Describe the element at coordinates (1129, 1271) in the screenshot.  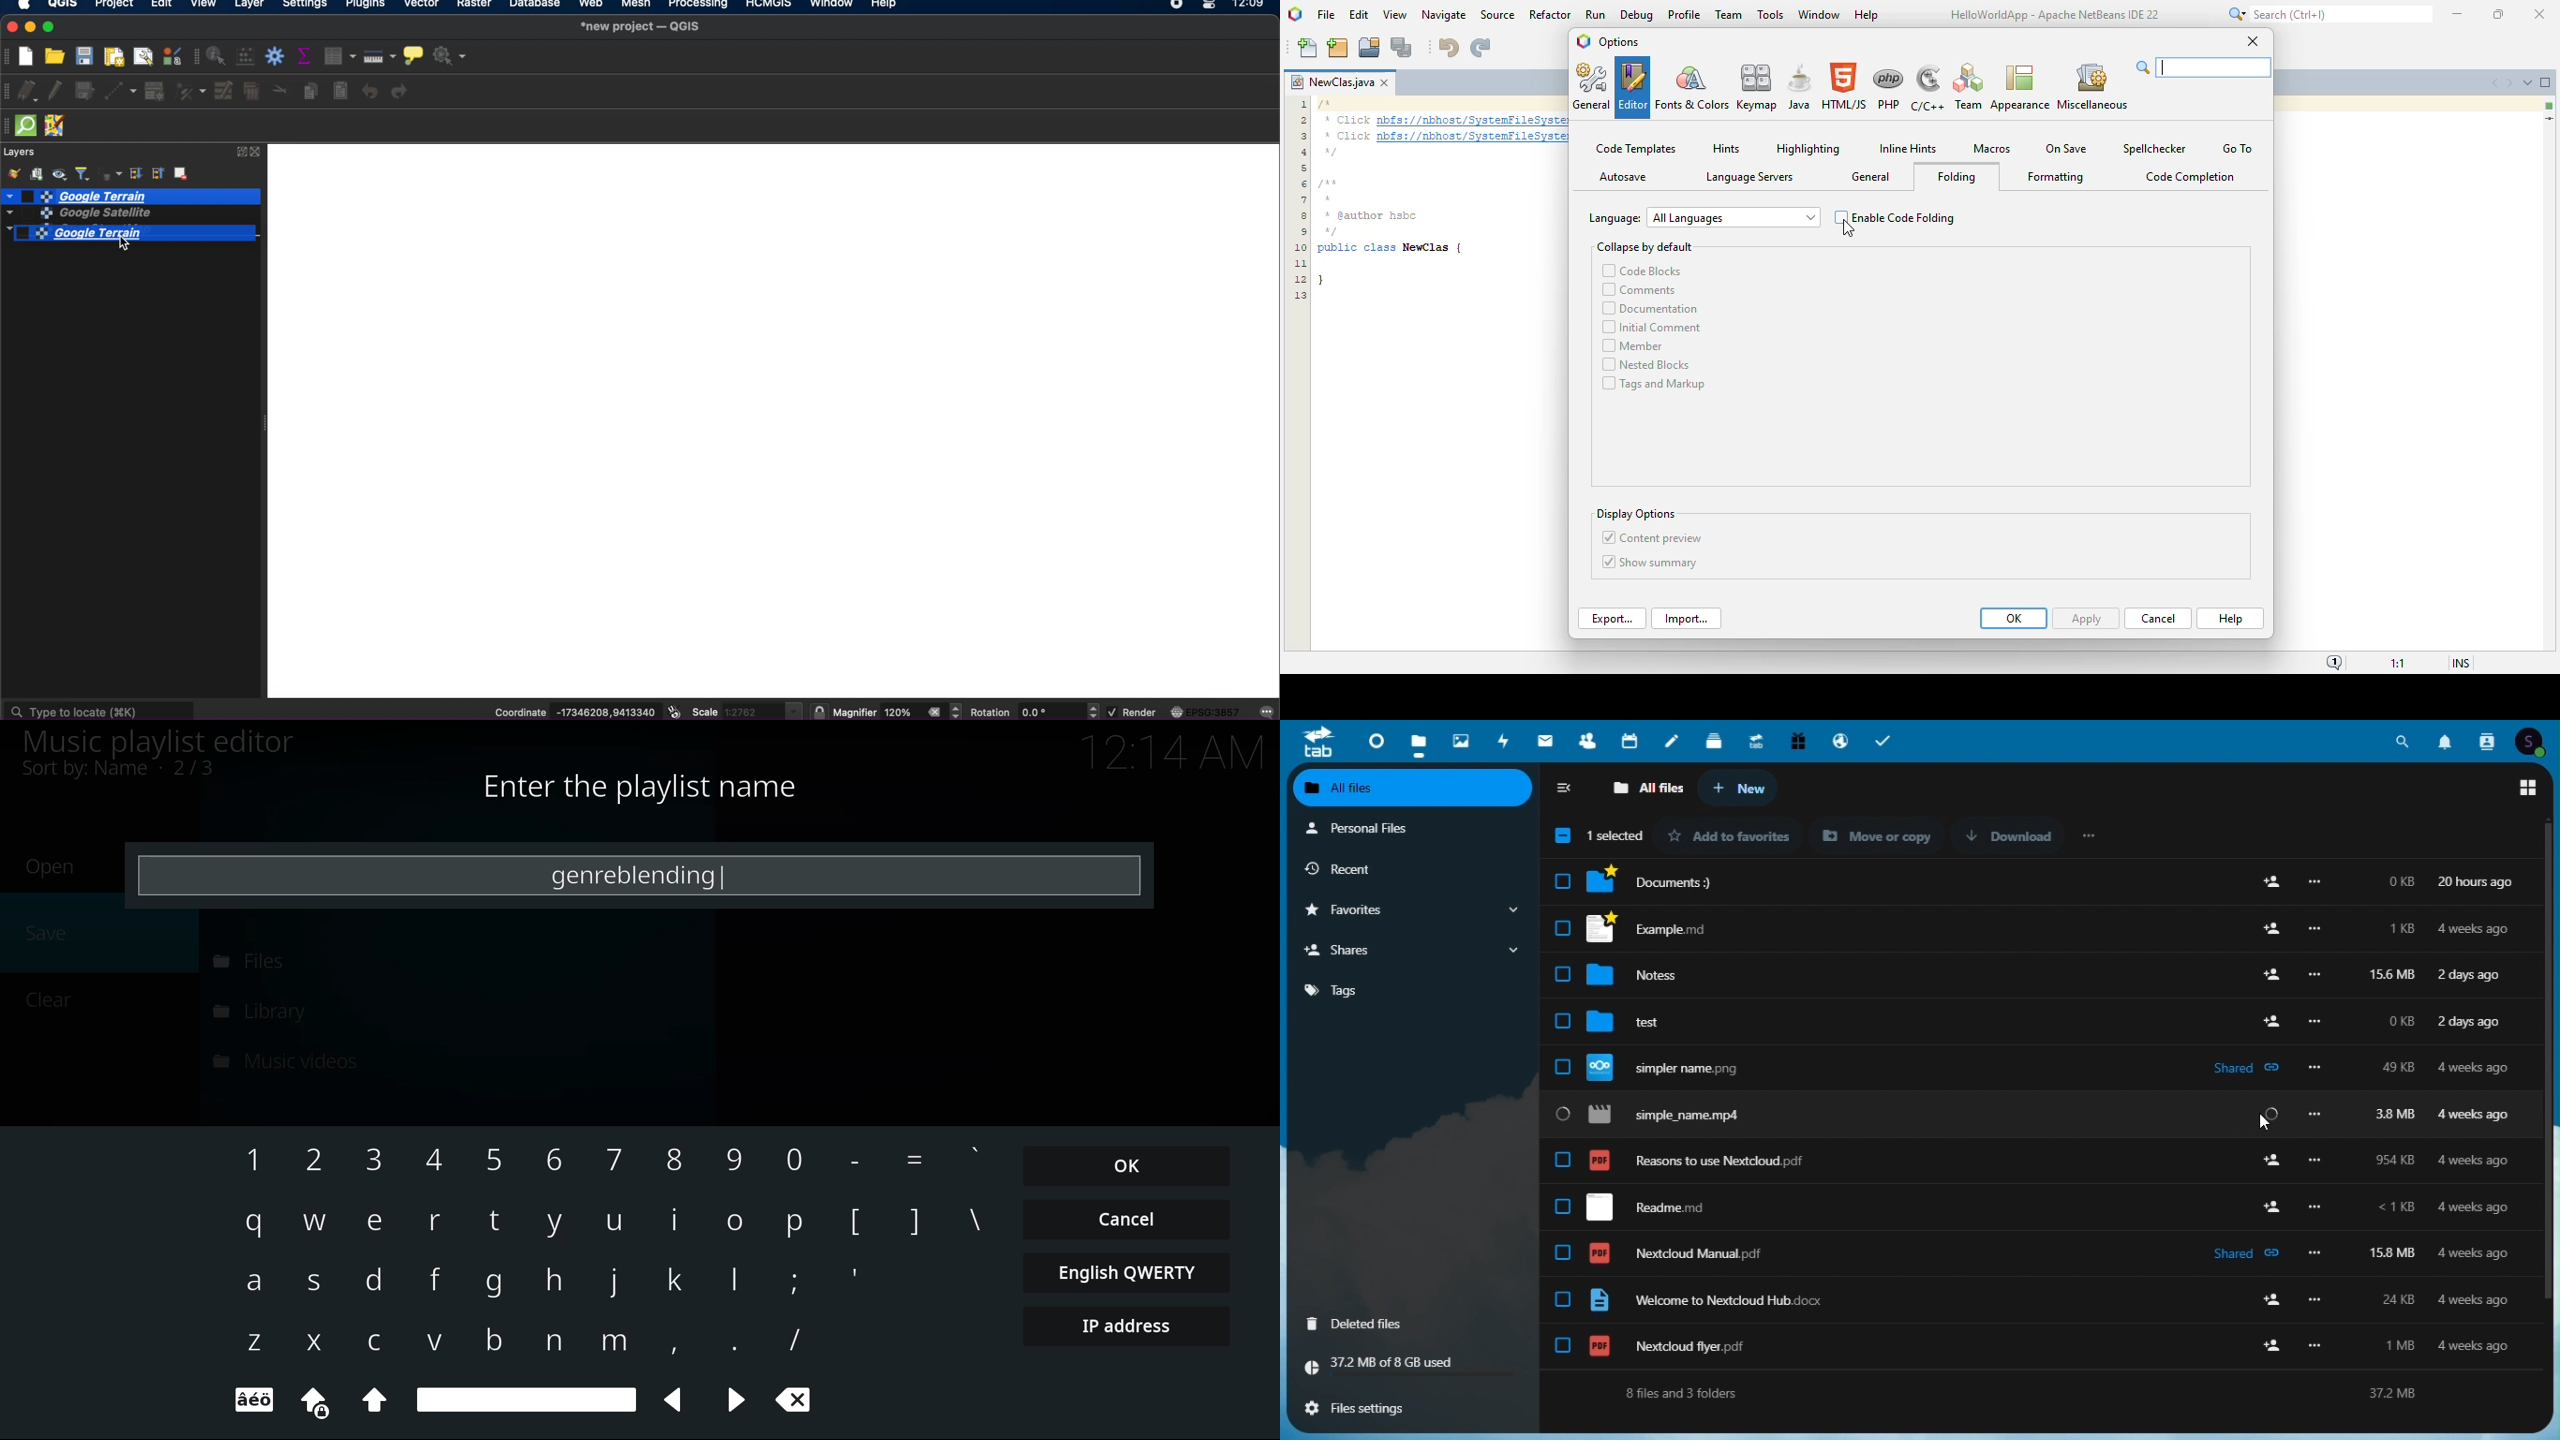
I see `qwerty` at that location.